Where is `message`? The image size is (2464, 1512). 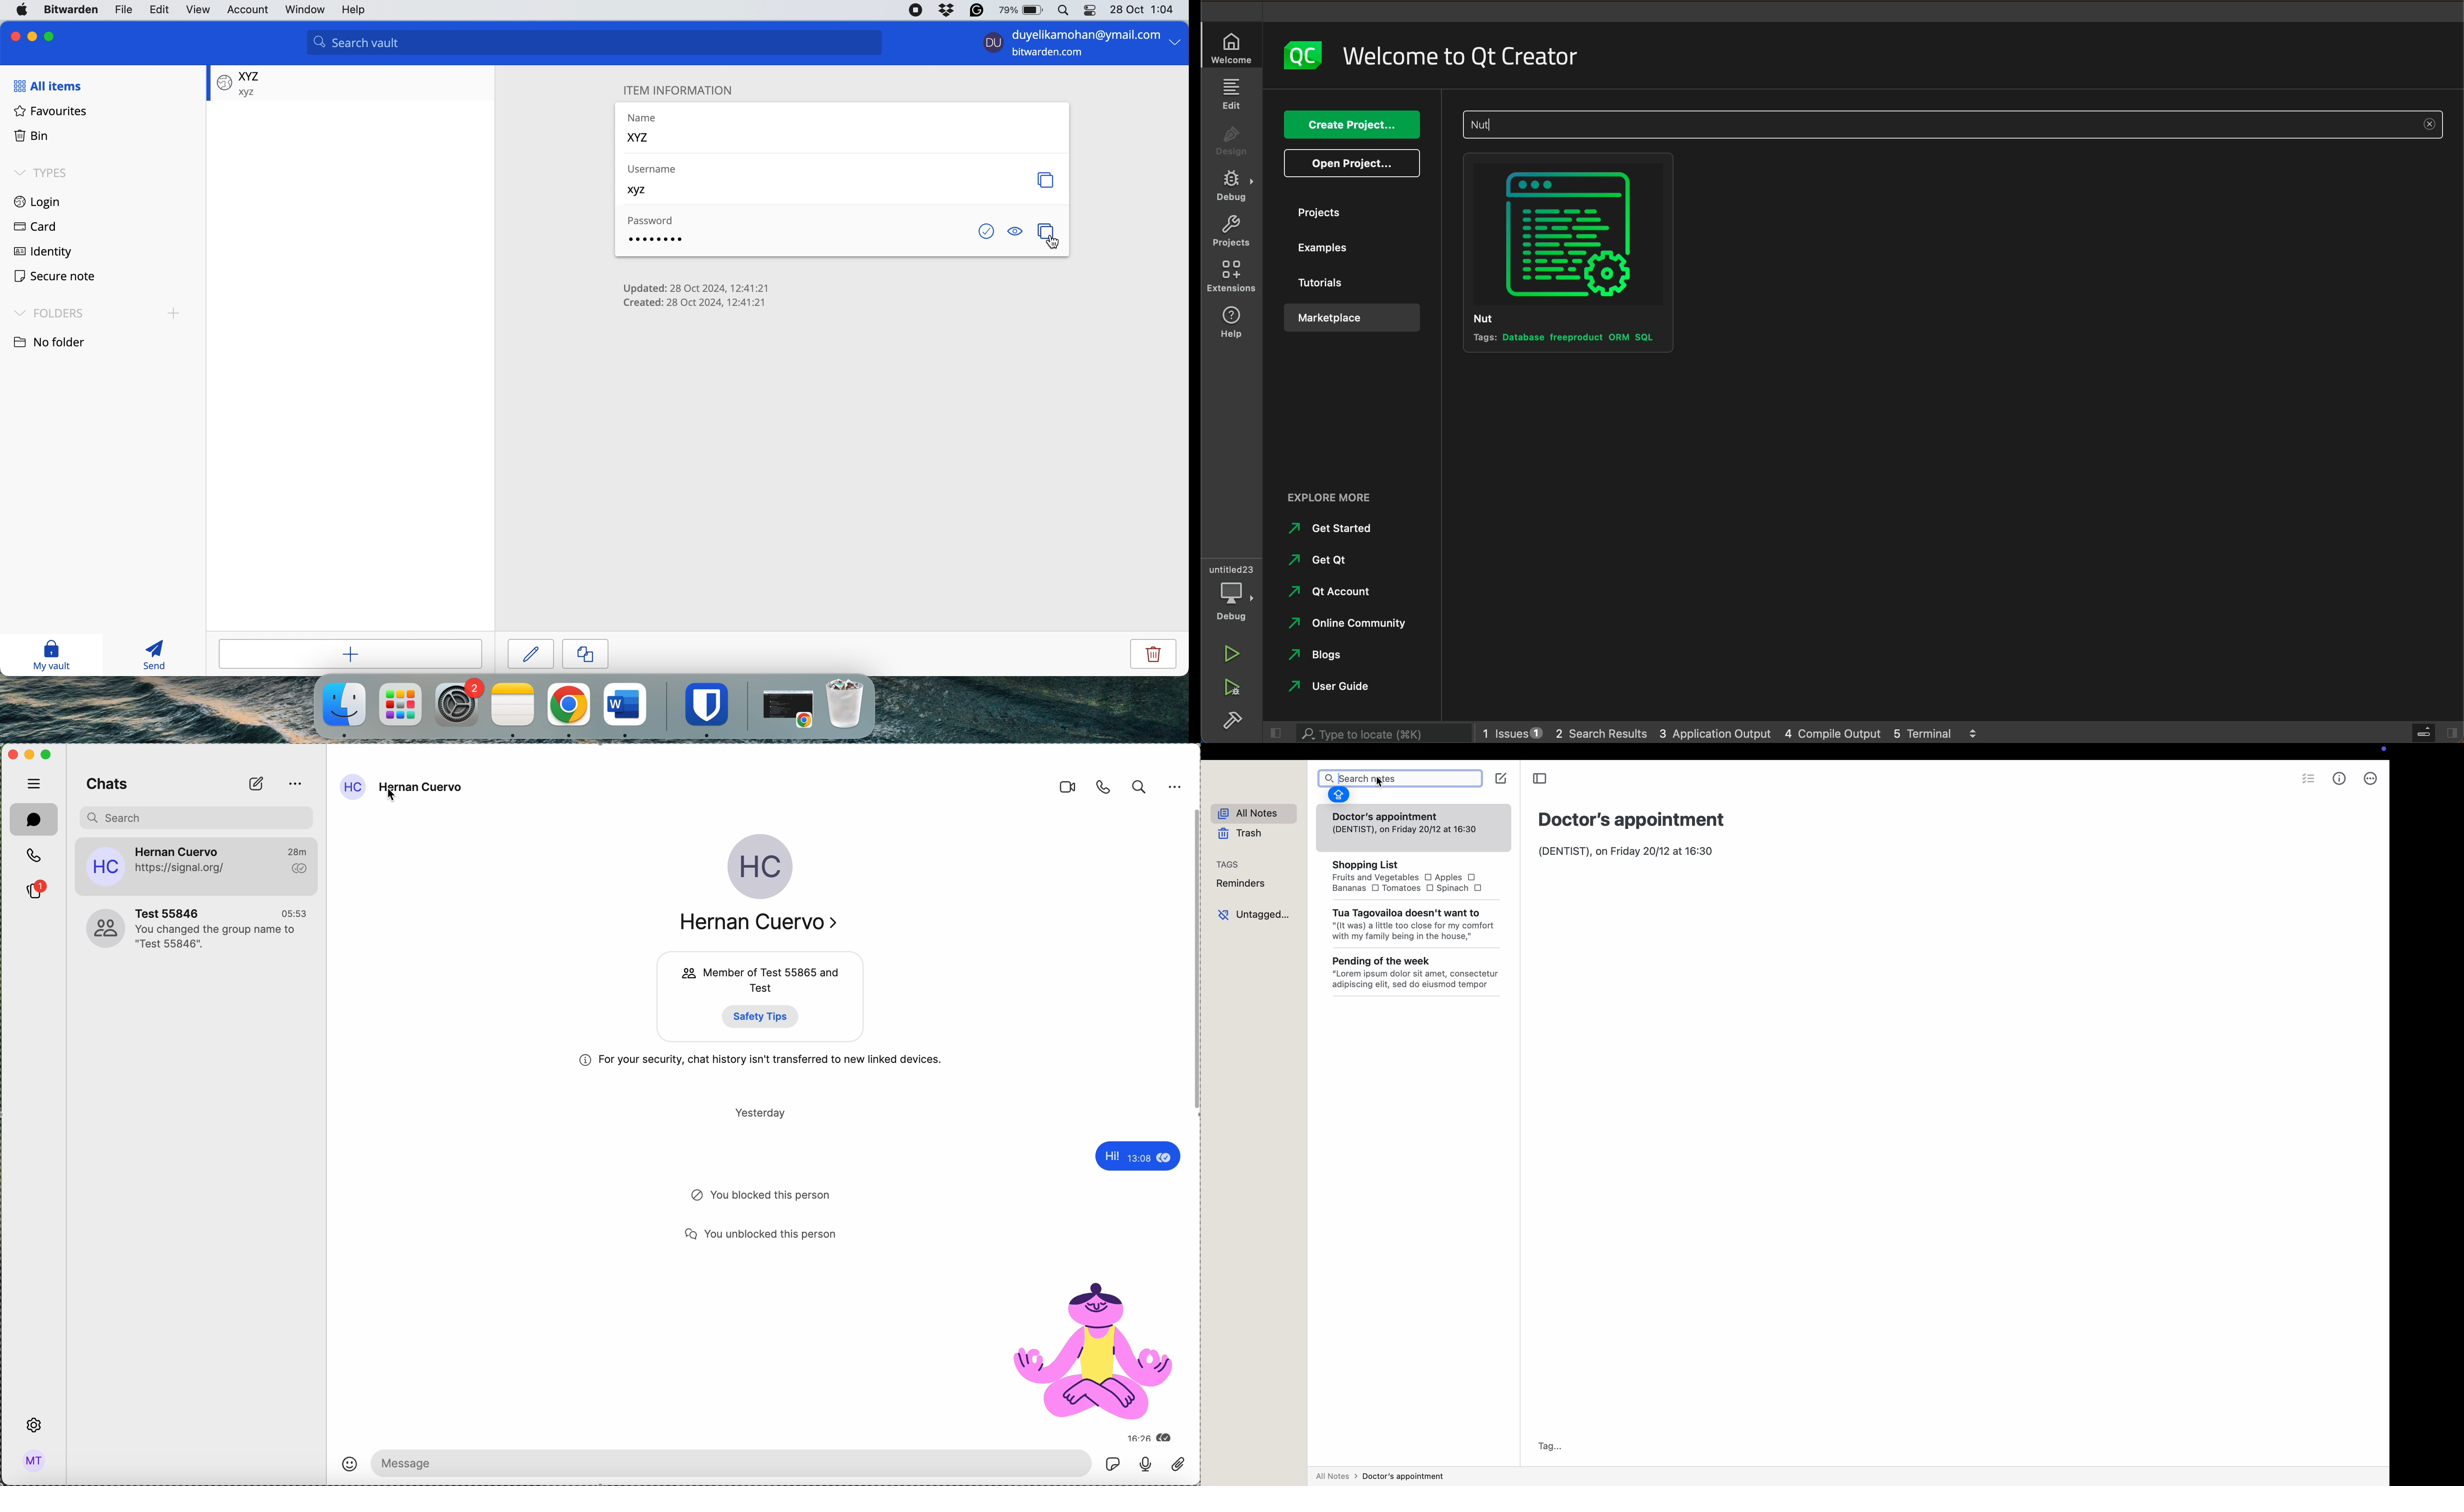 message is located at coordinates (732, 1464).